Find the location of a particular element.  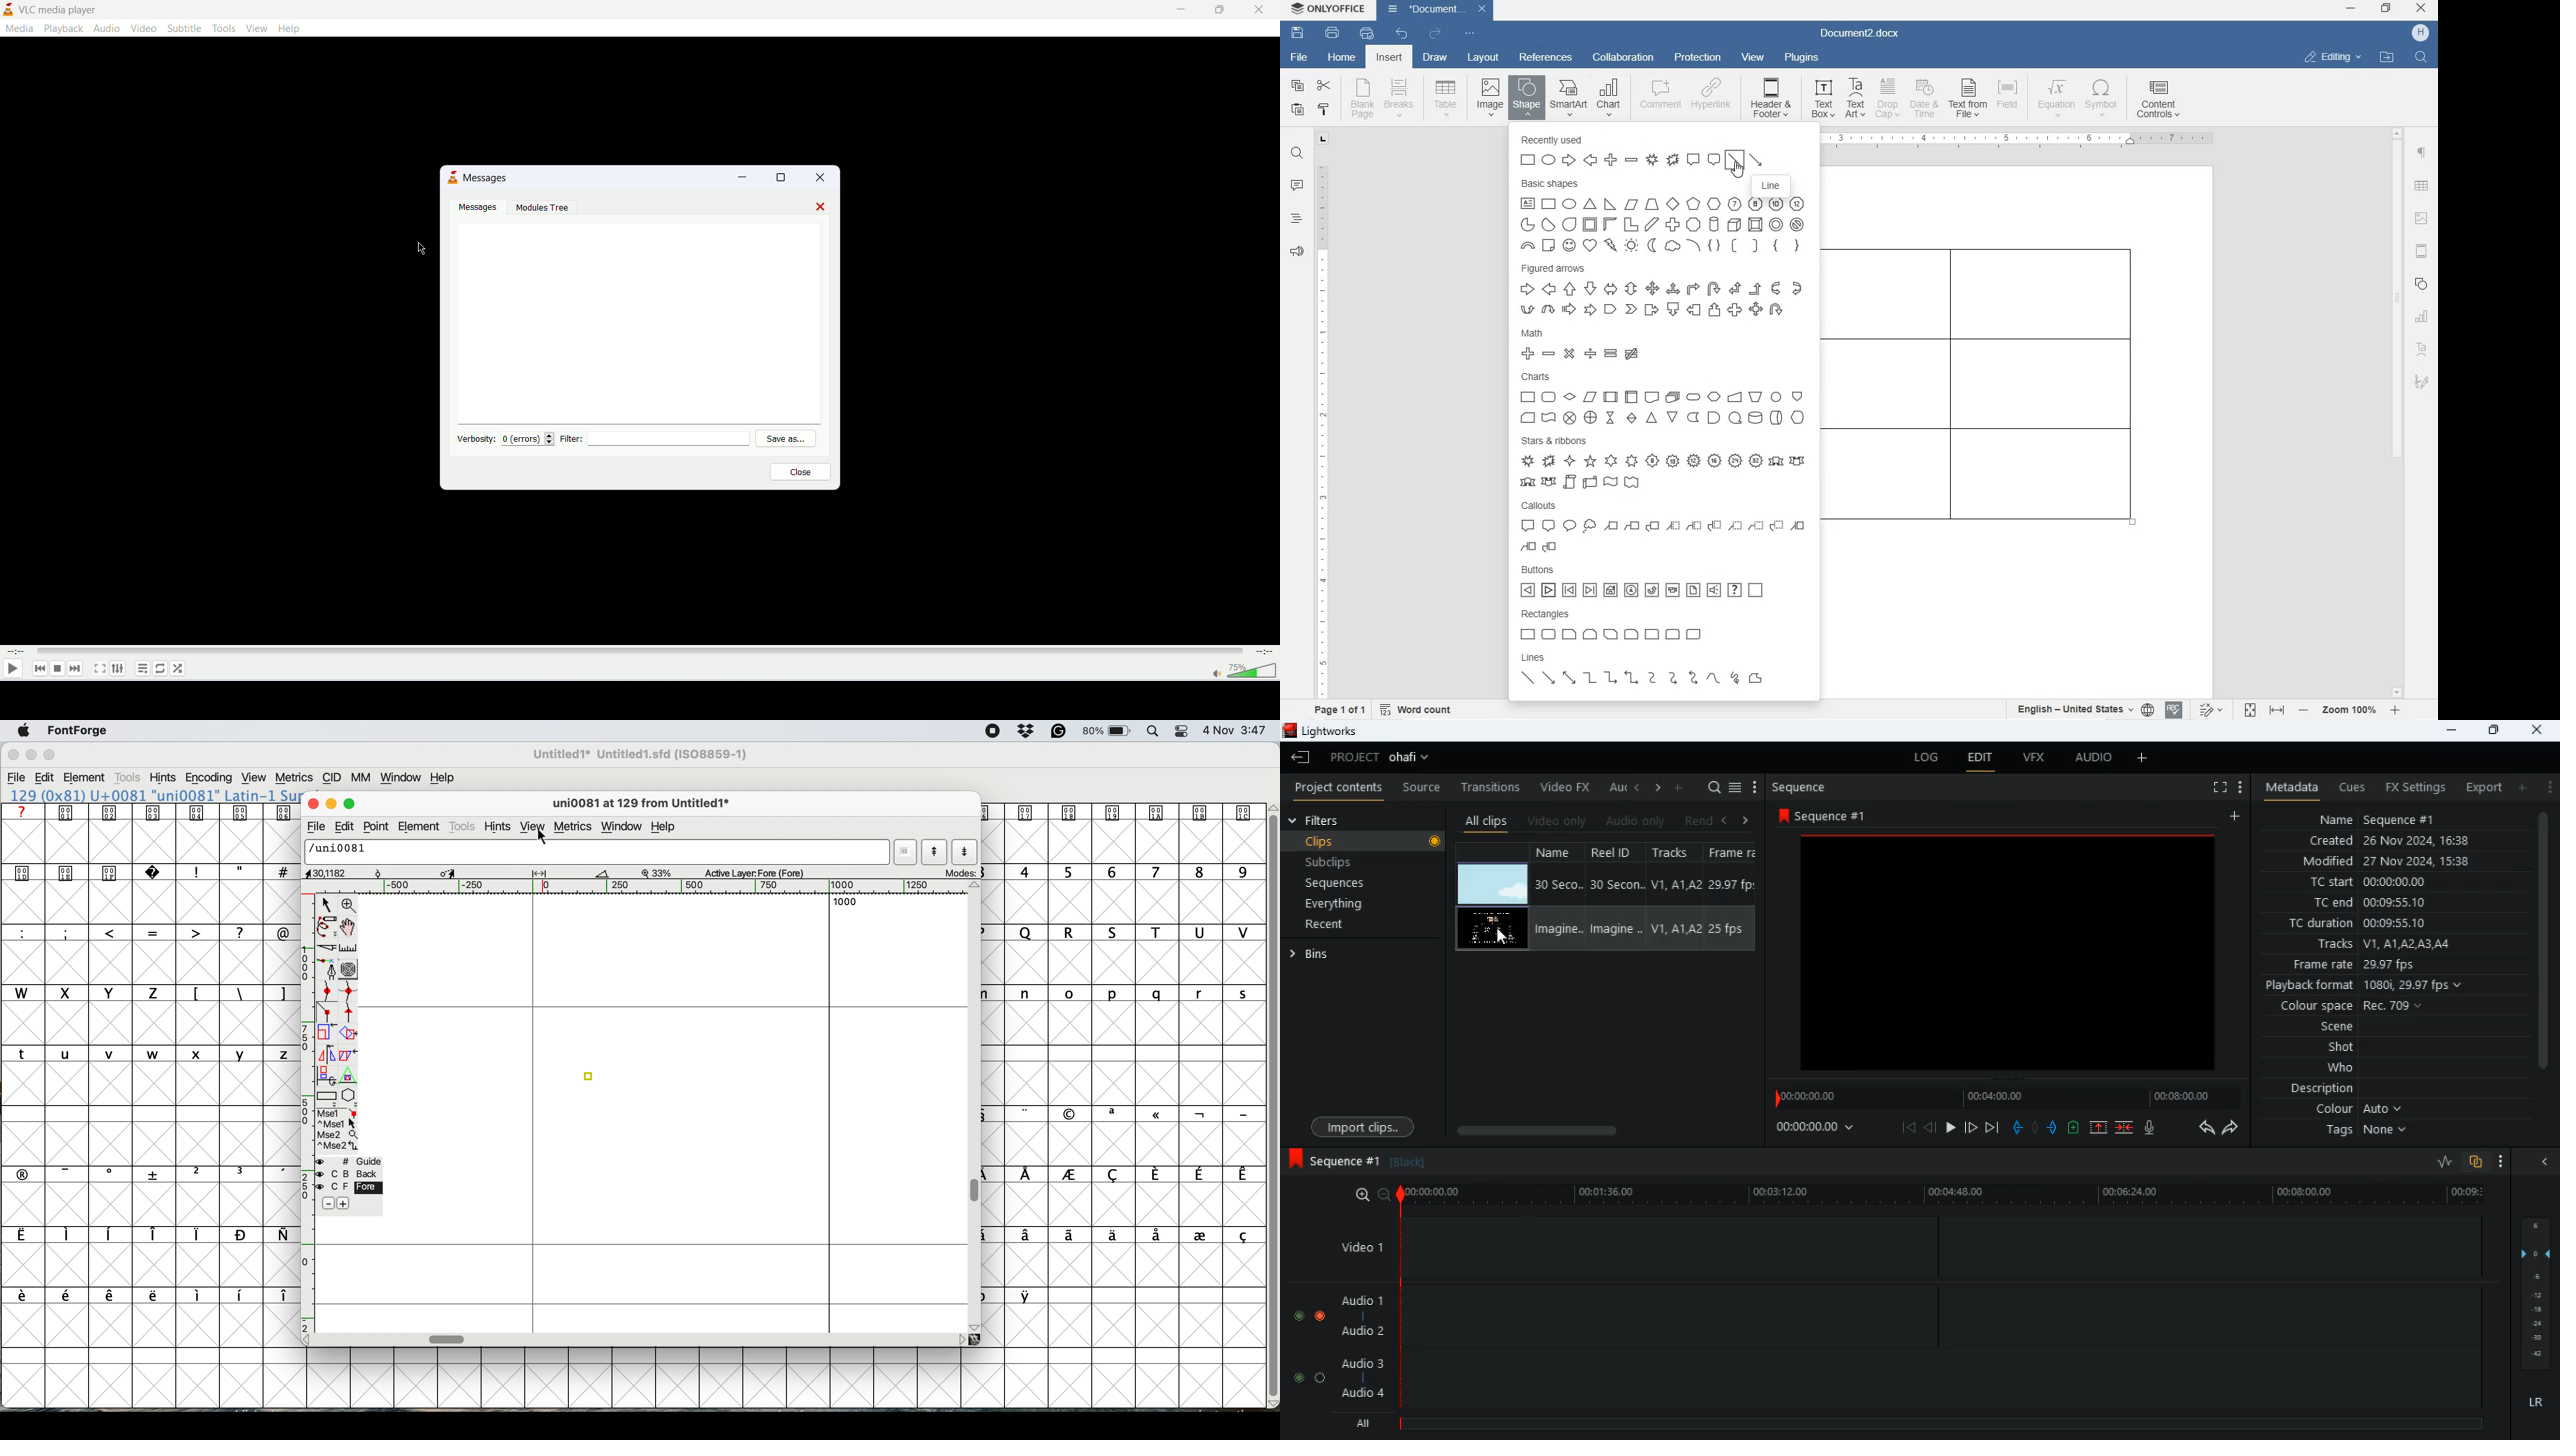

forward is located at coordinates (1969, 1127).